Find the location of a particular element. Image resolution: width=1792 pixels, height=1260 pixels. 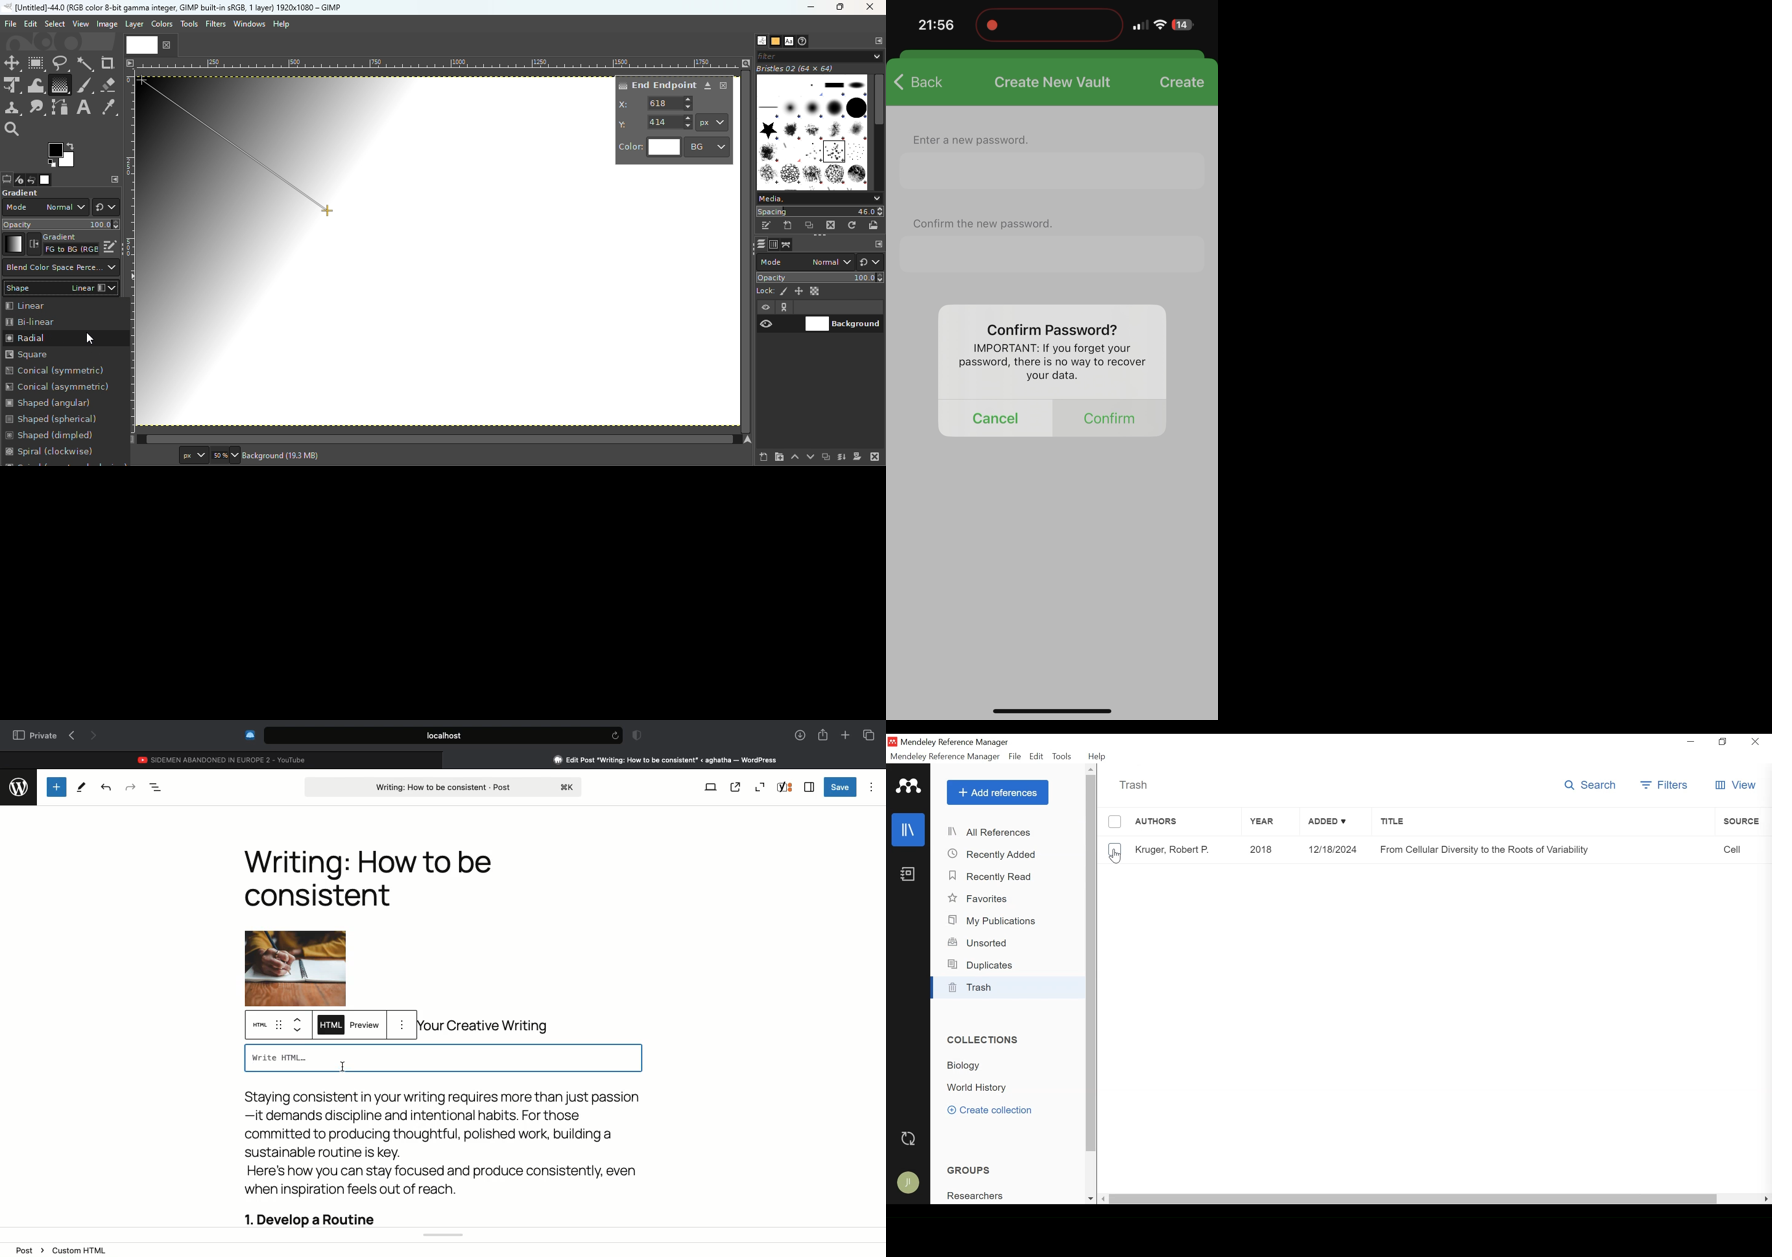

File is located at coordinates (1015, 756).